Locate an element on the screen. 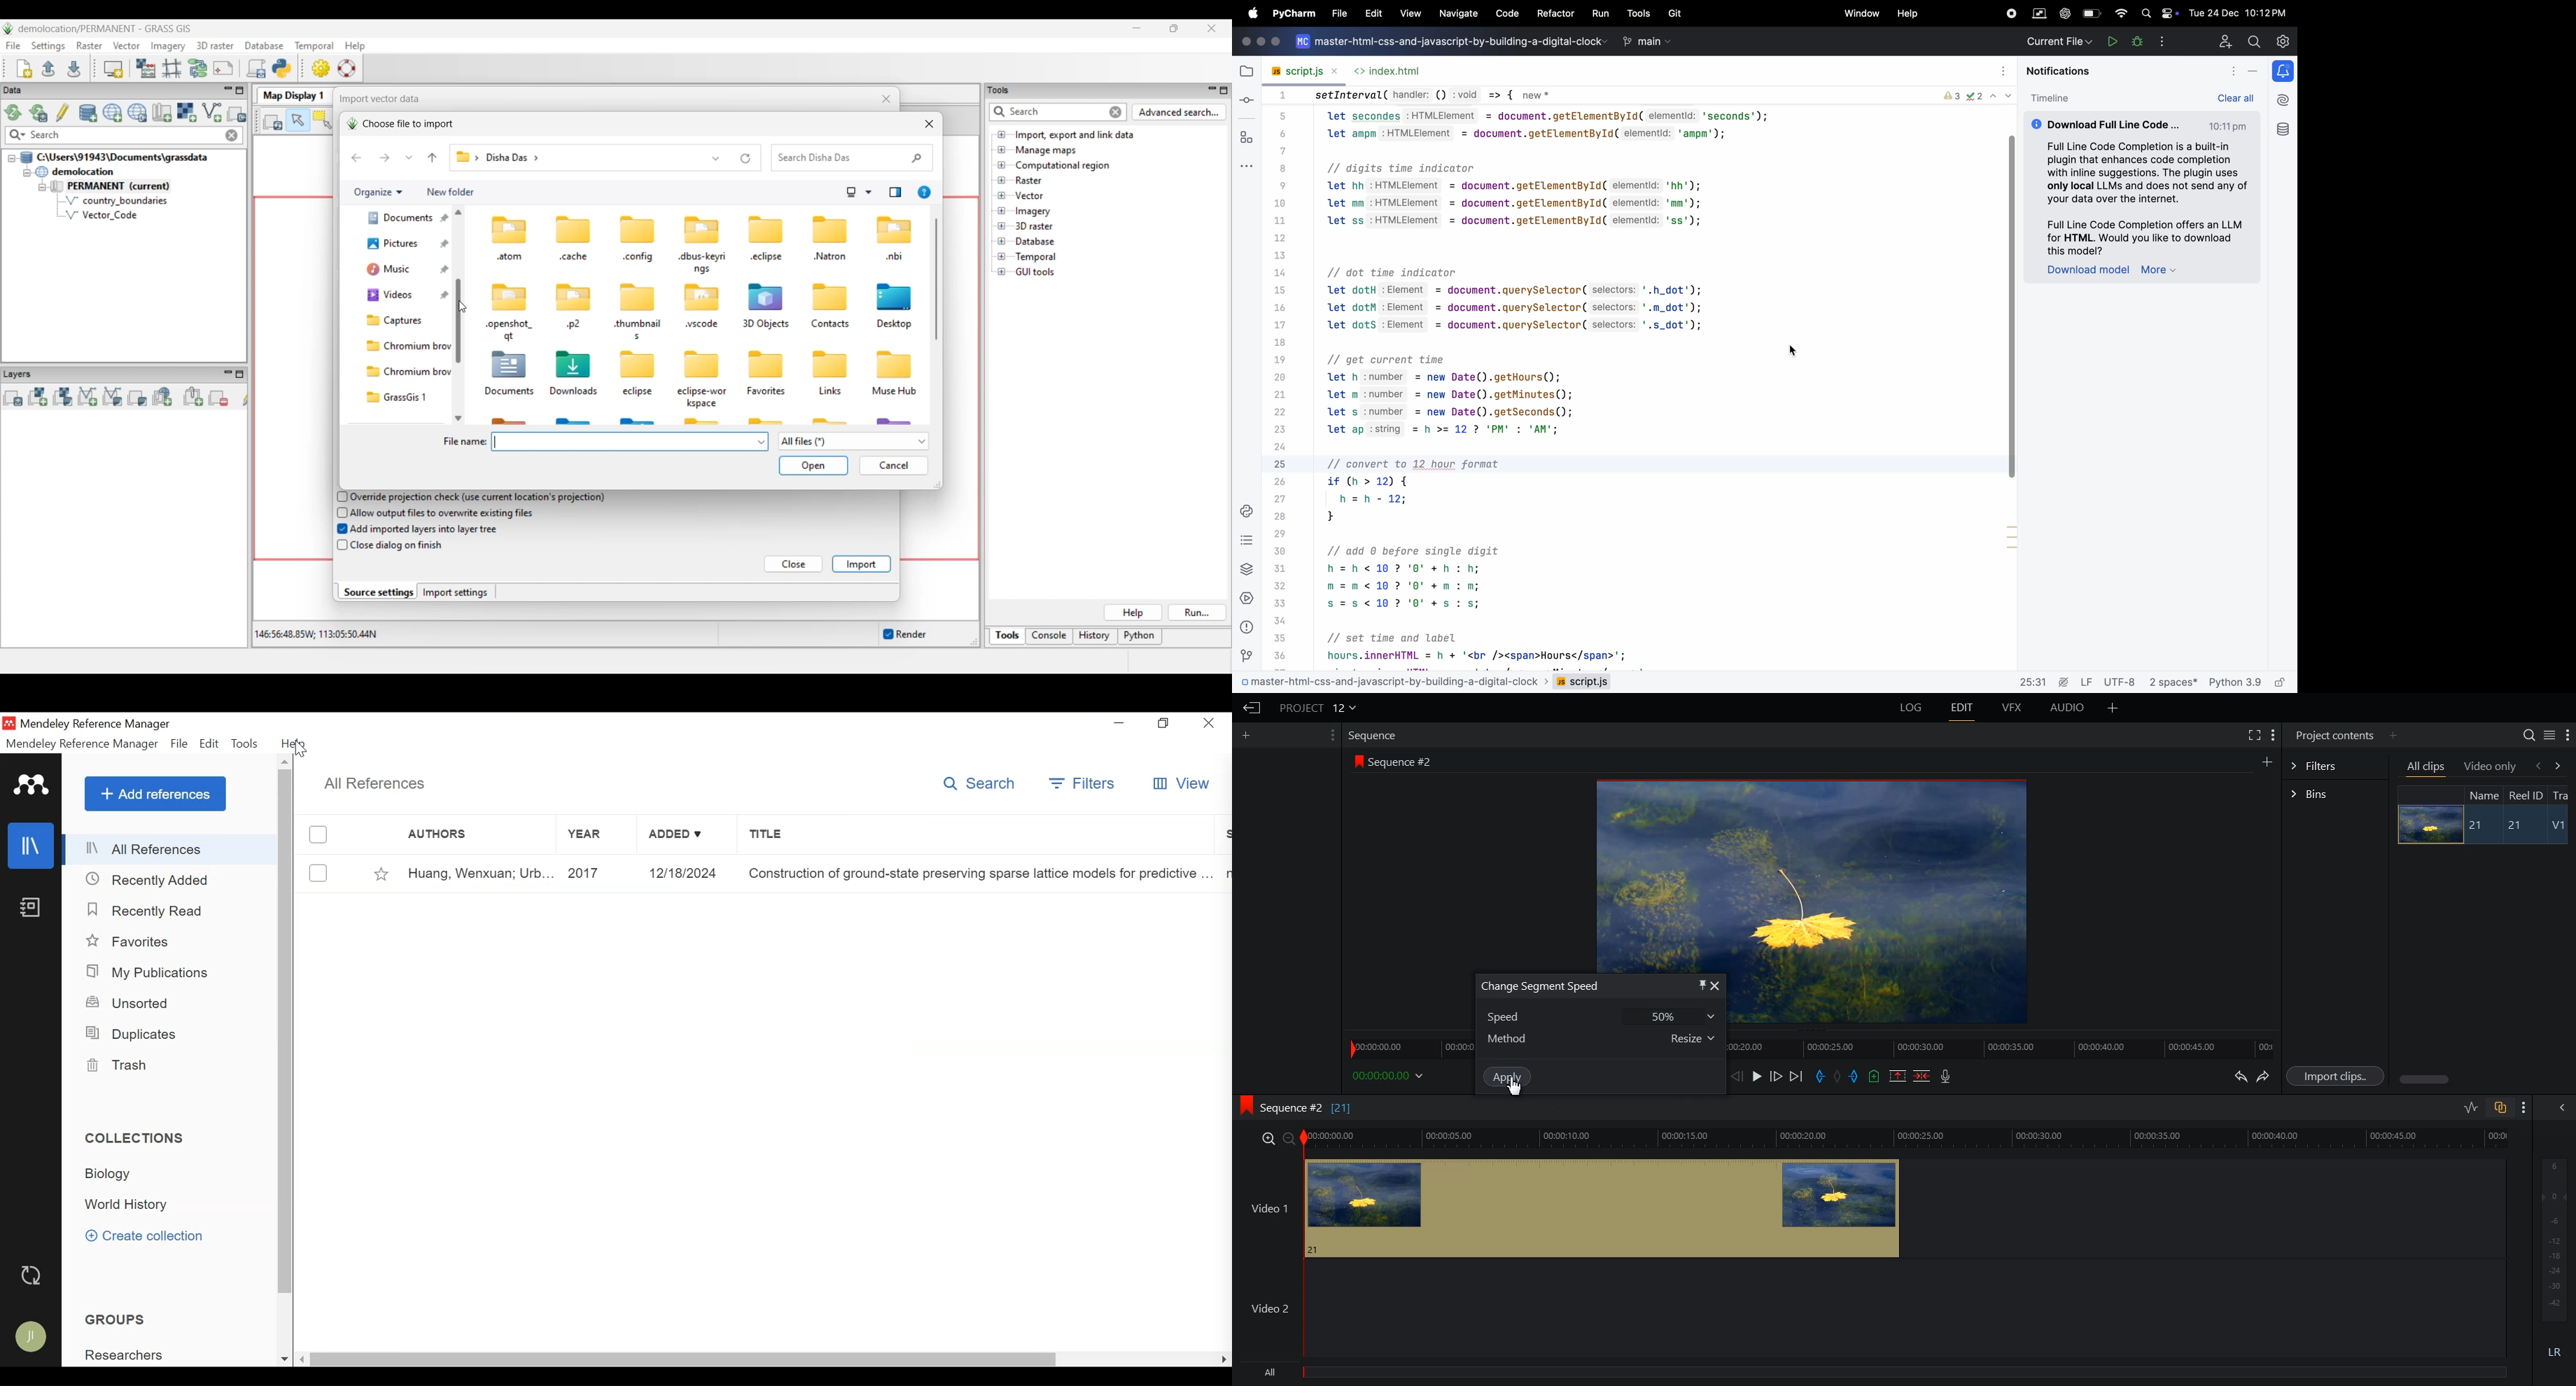  V1 is located at coordinates (2560, 827).